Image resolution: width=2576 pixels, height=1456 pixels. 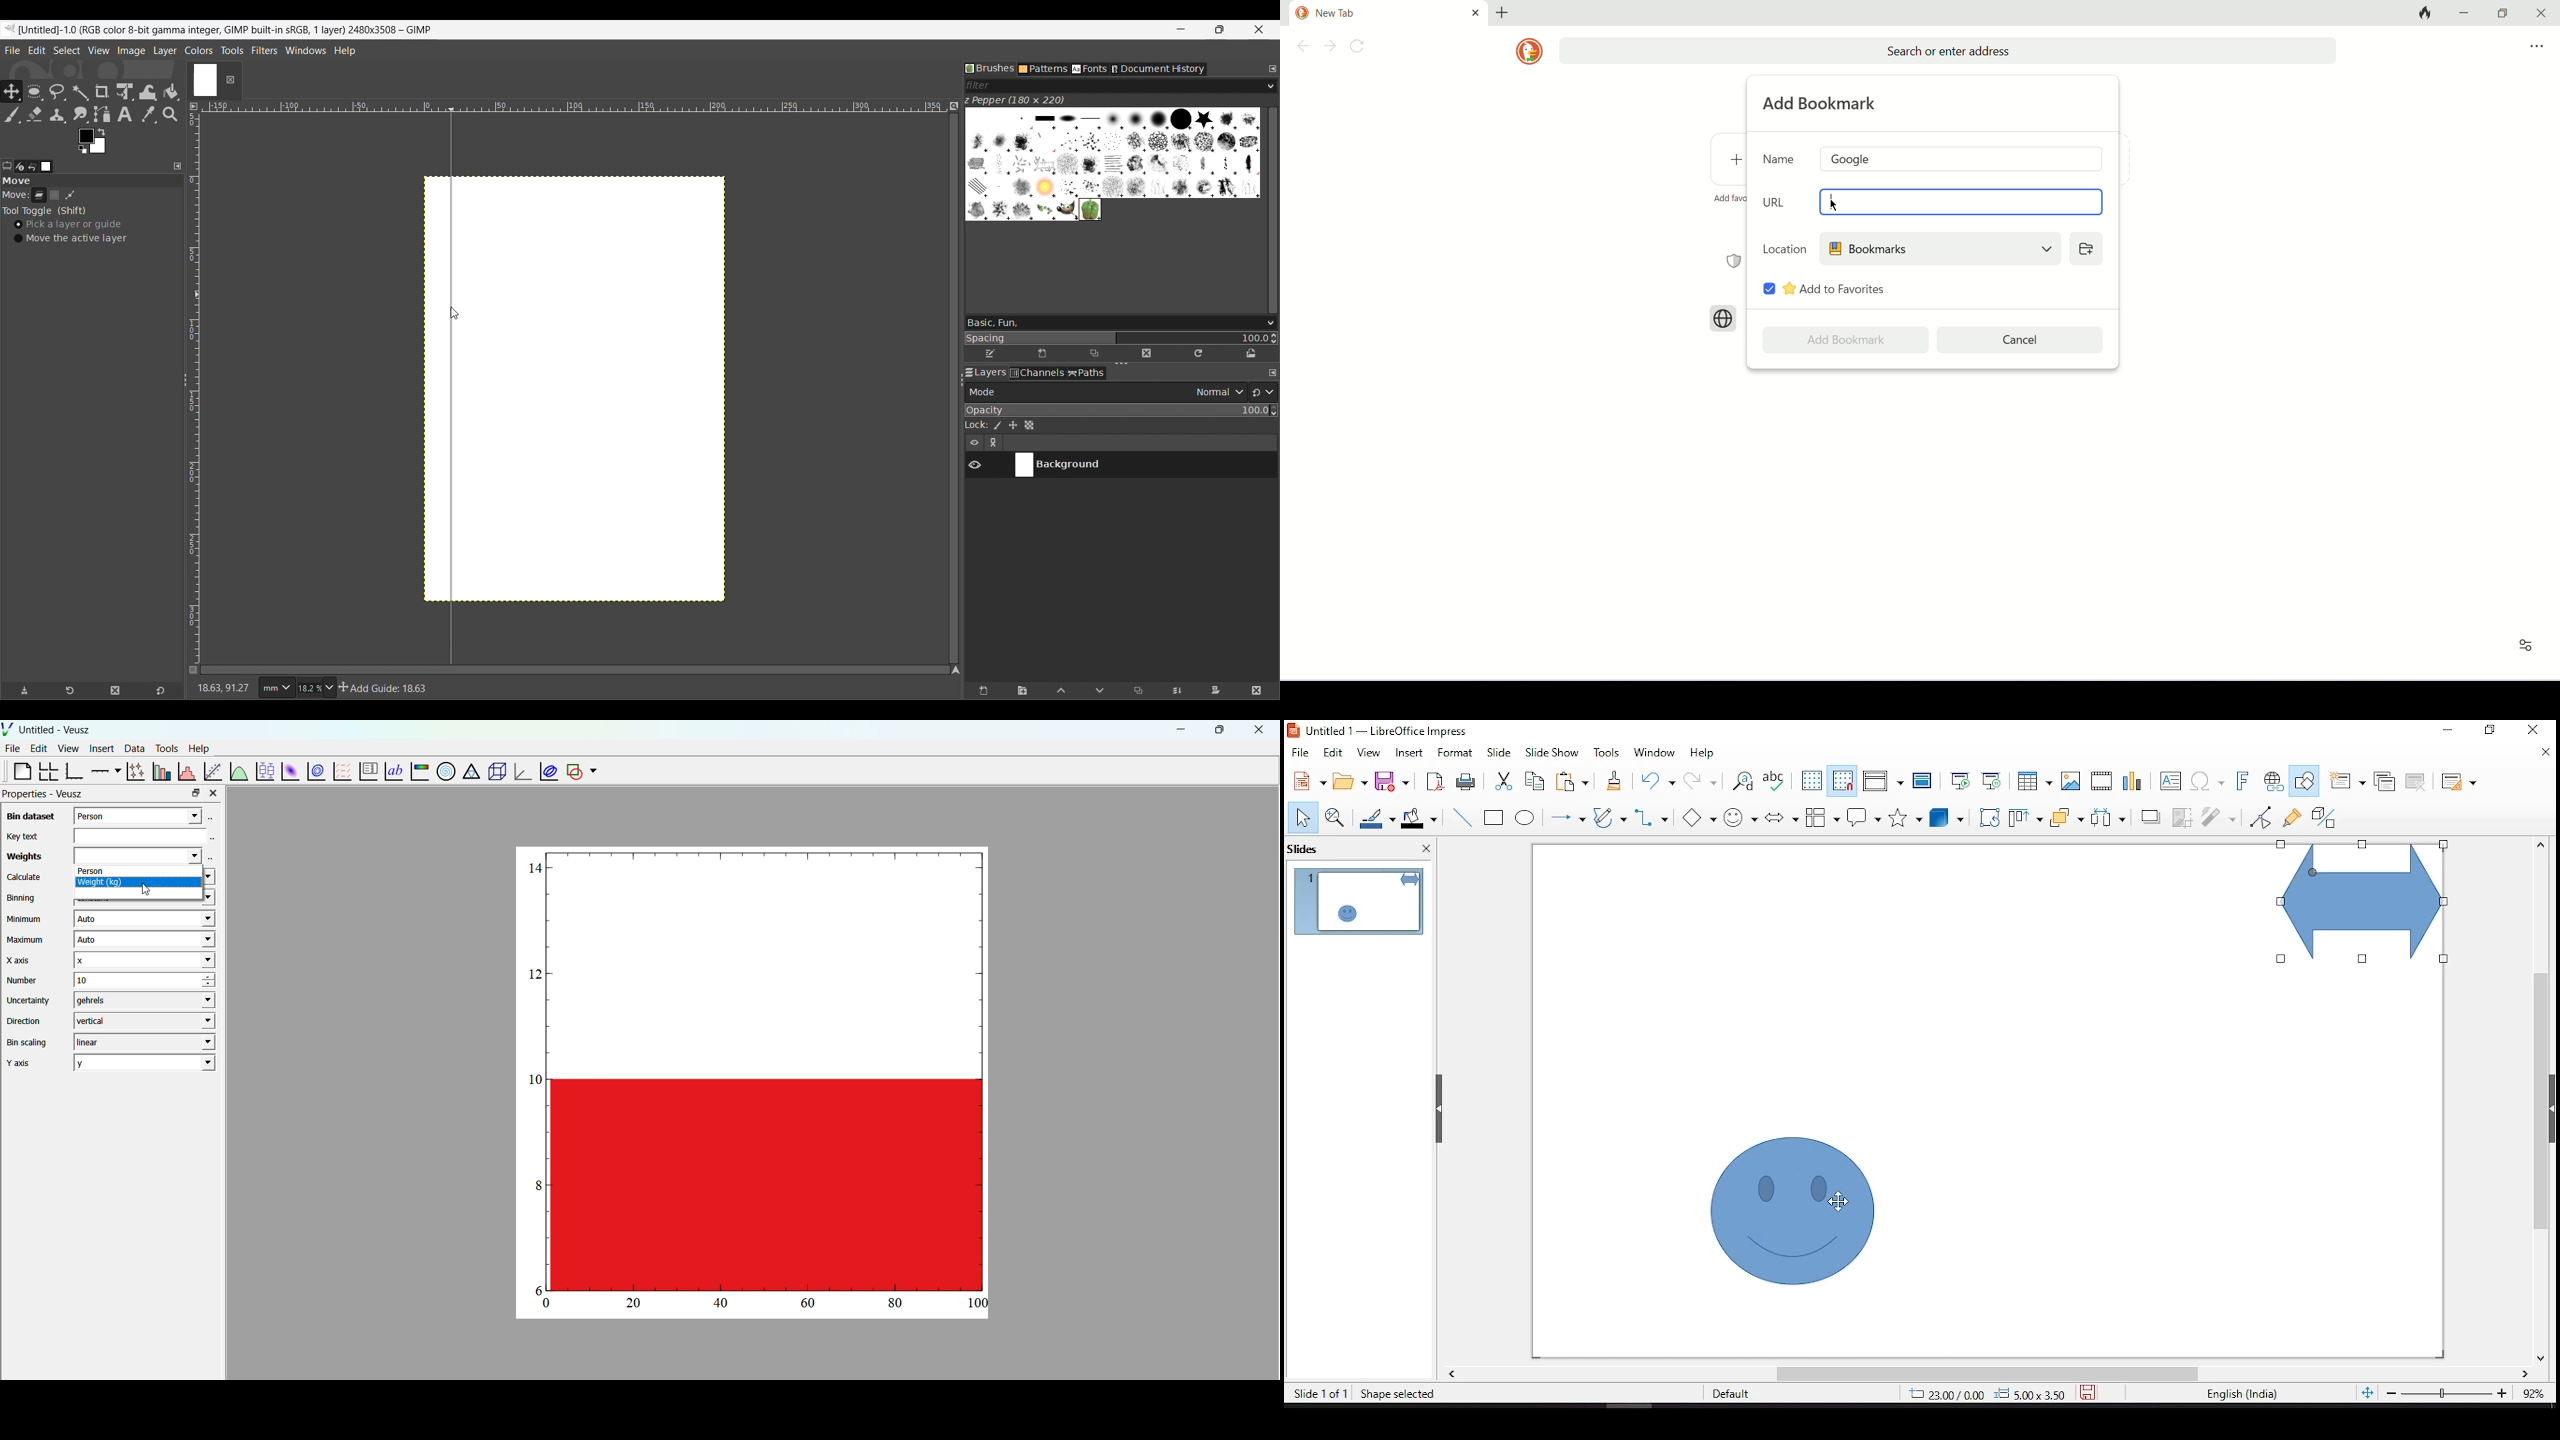 What do you see at coordinates (1301, 48) in the screenshot?
I see `go back` at bounding box center [1301, 48].